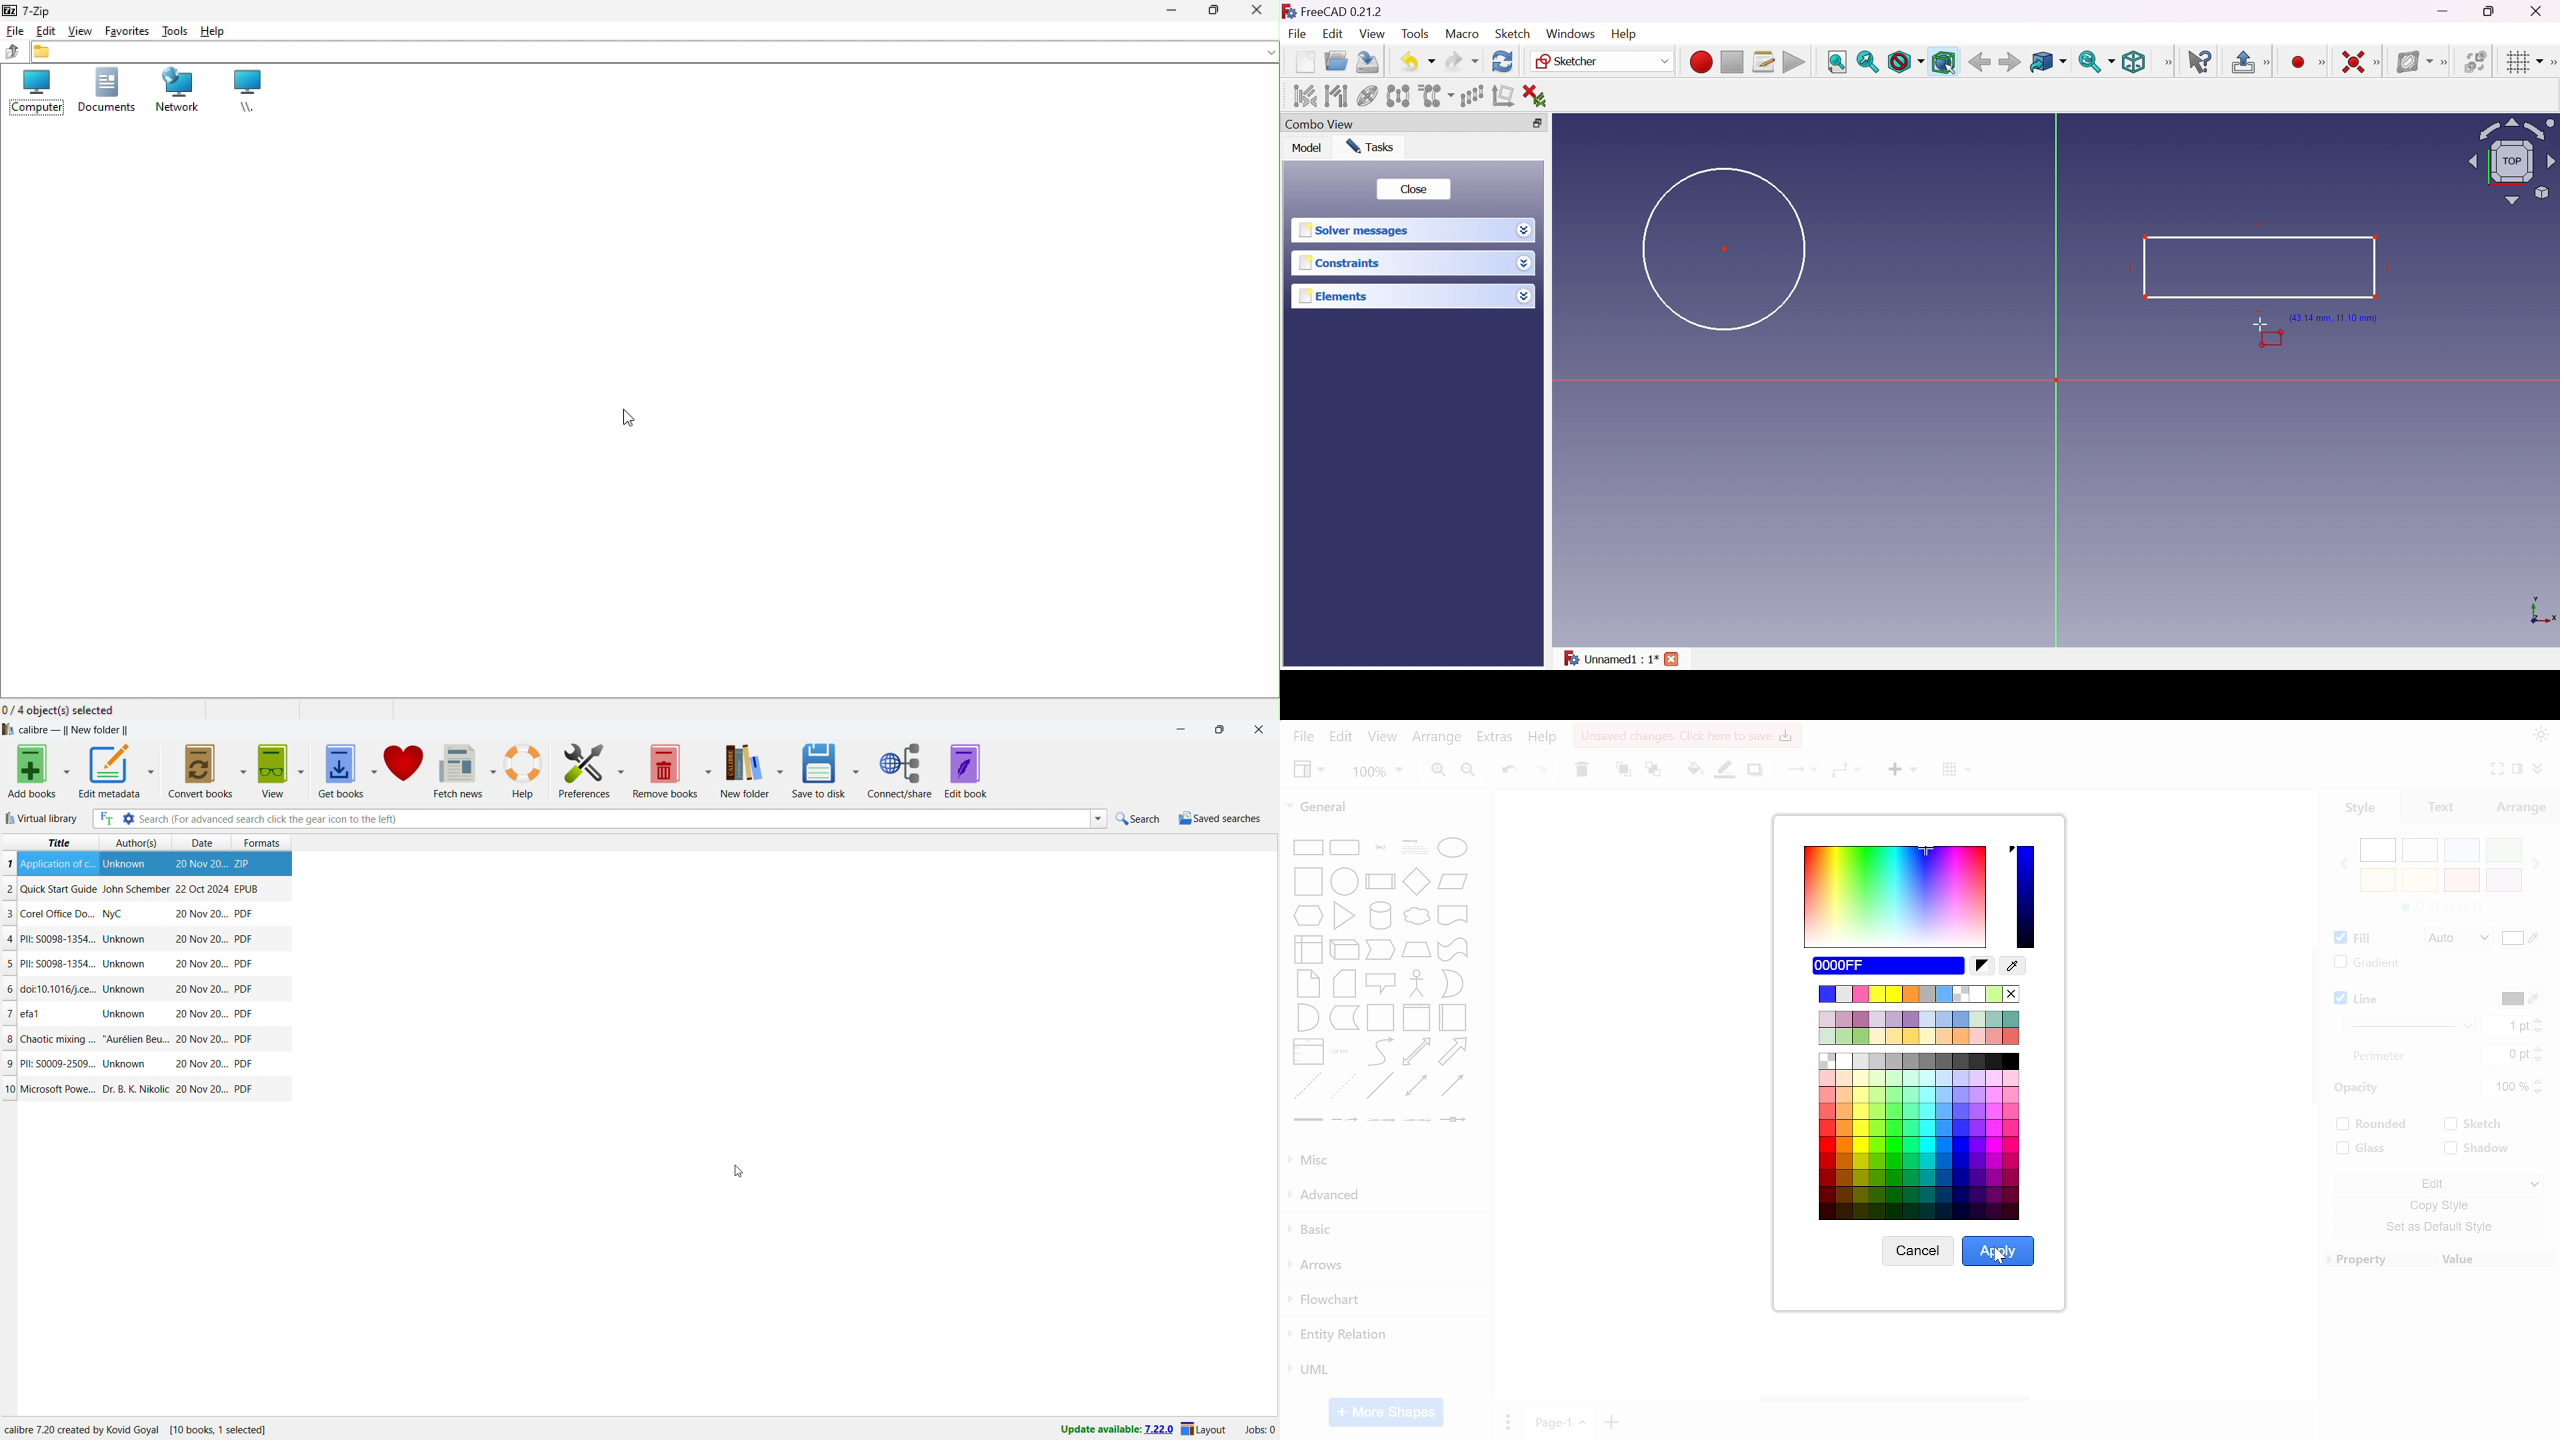 The height and width of the screenshot is (1456, 2576). Describe the element at coordinates (2443, 807) in the screenshot. I see `text` at that location.